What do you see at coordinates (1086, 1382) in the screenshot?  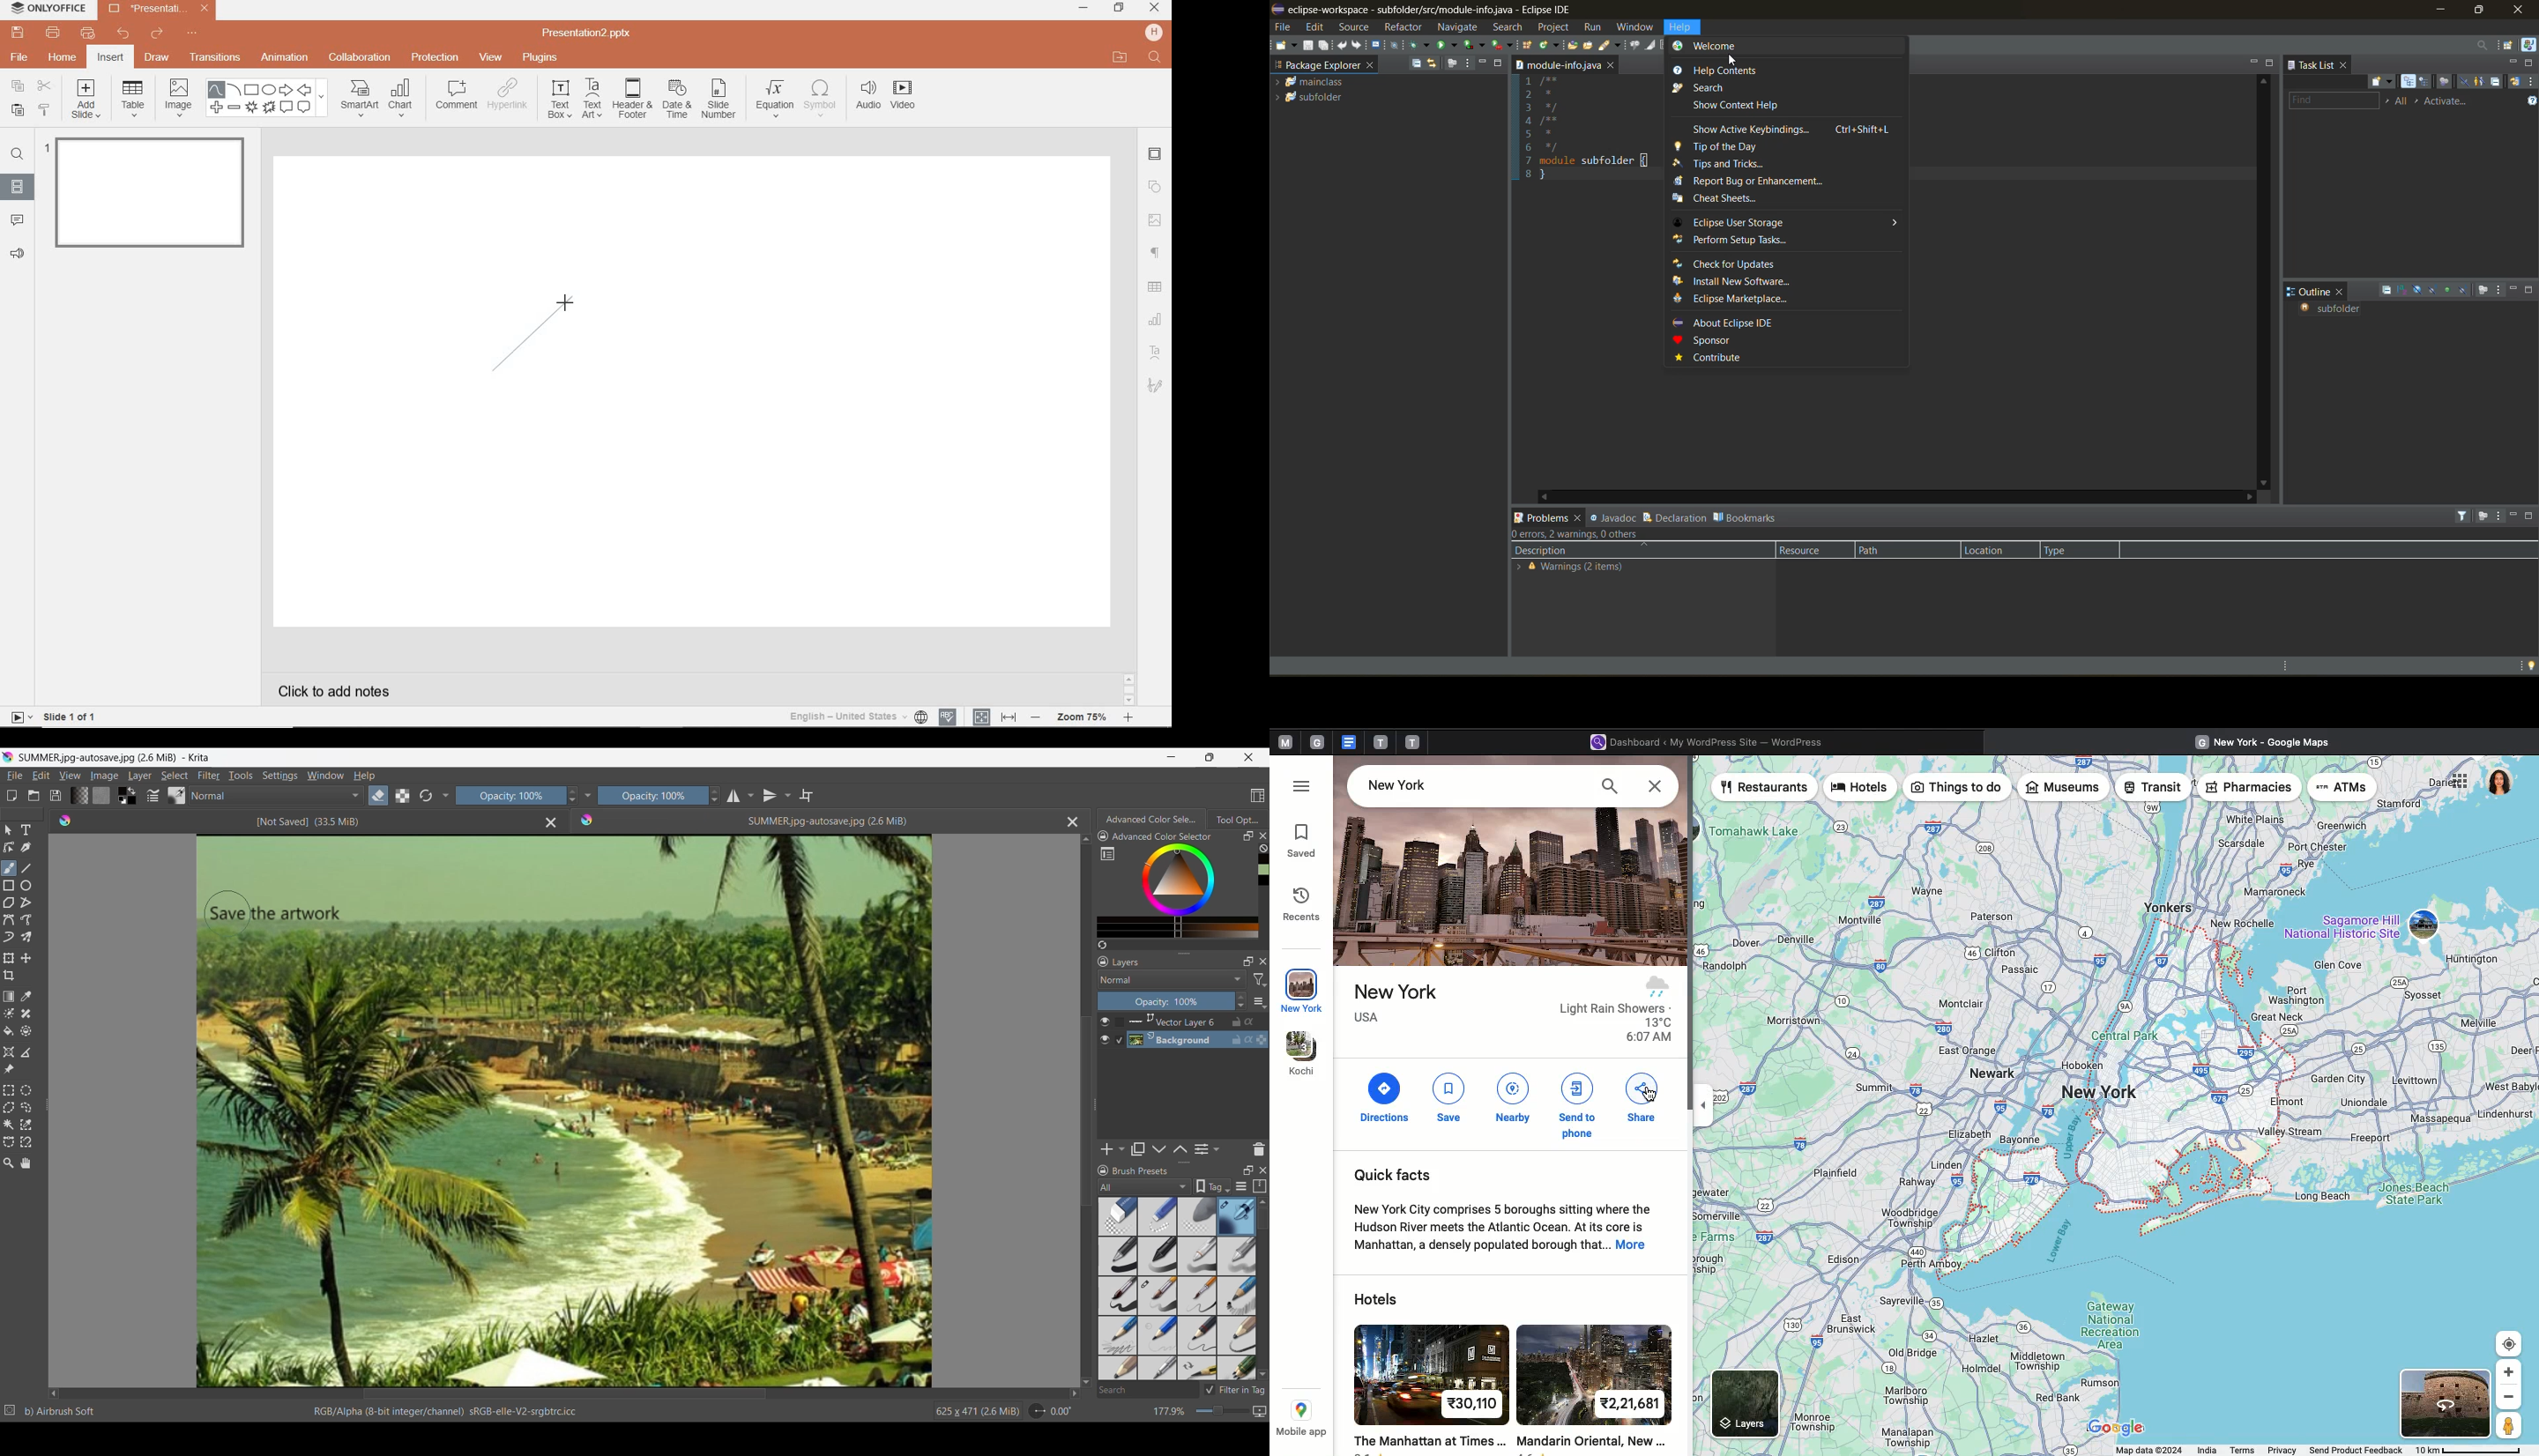 I see `Quick slide to bottom` at bounding box center [1086, 1382].